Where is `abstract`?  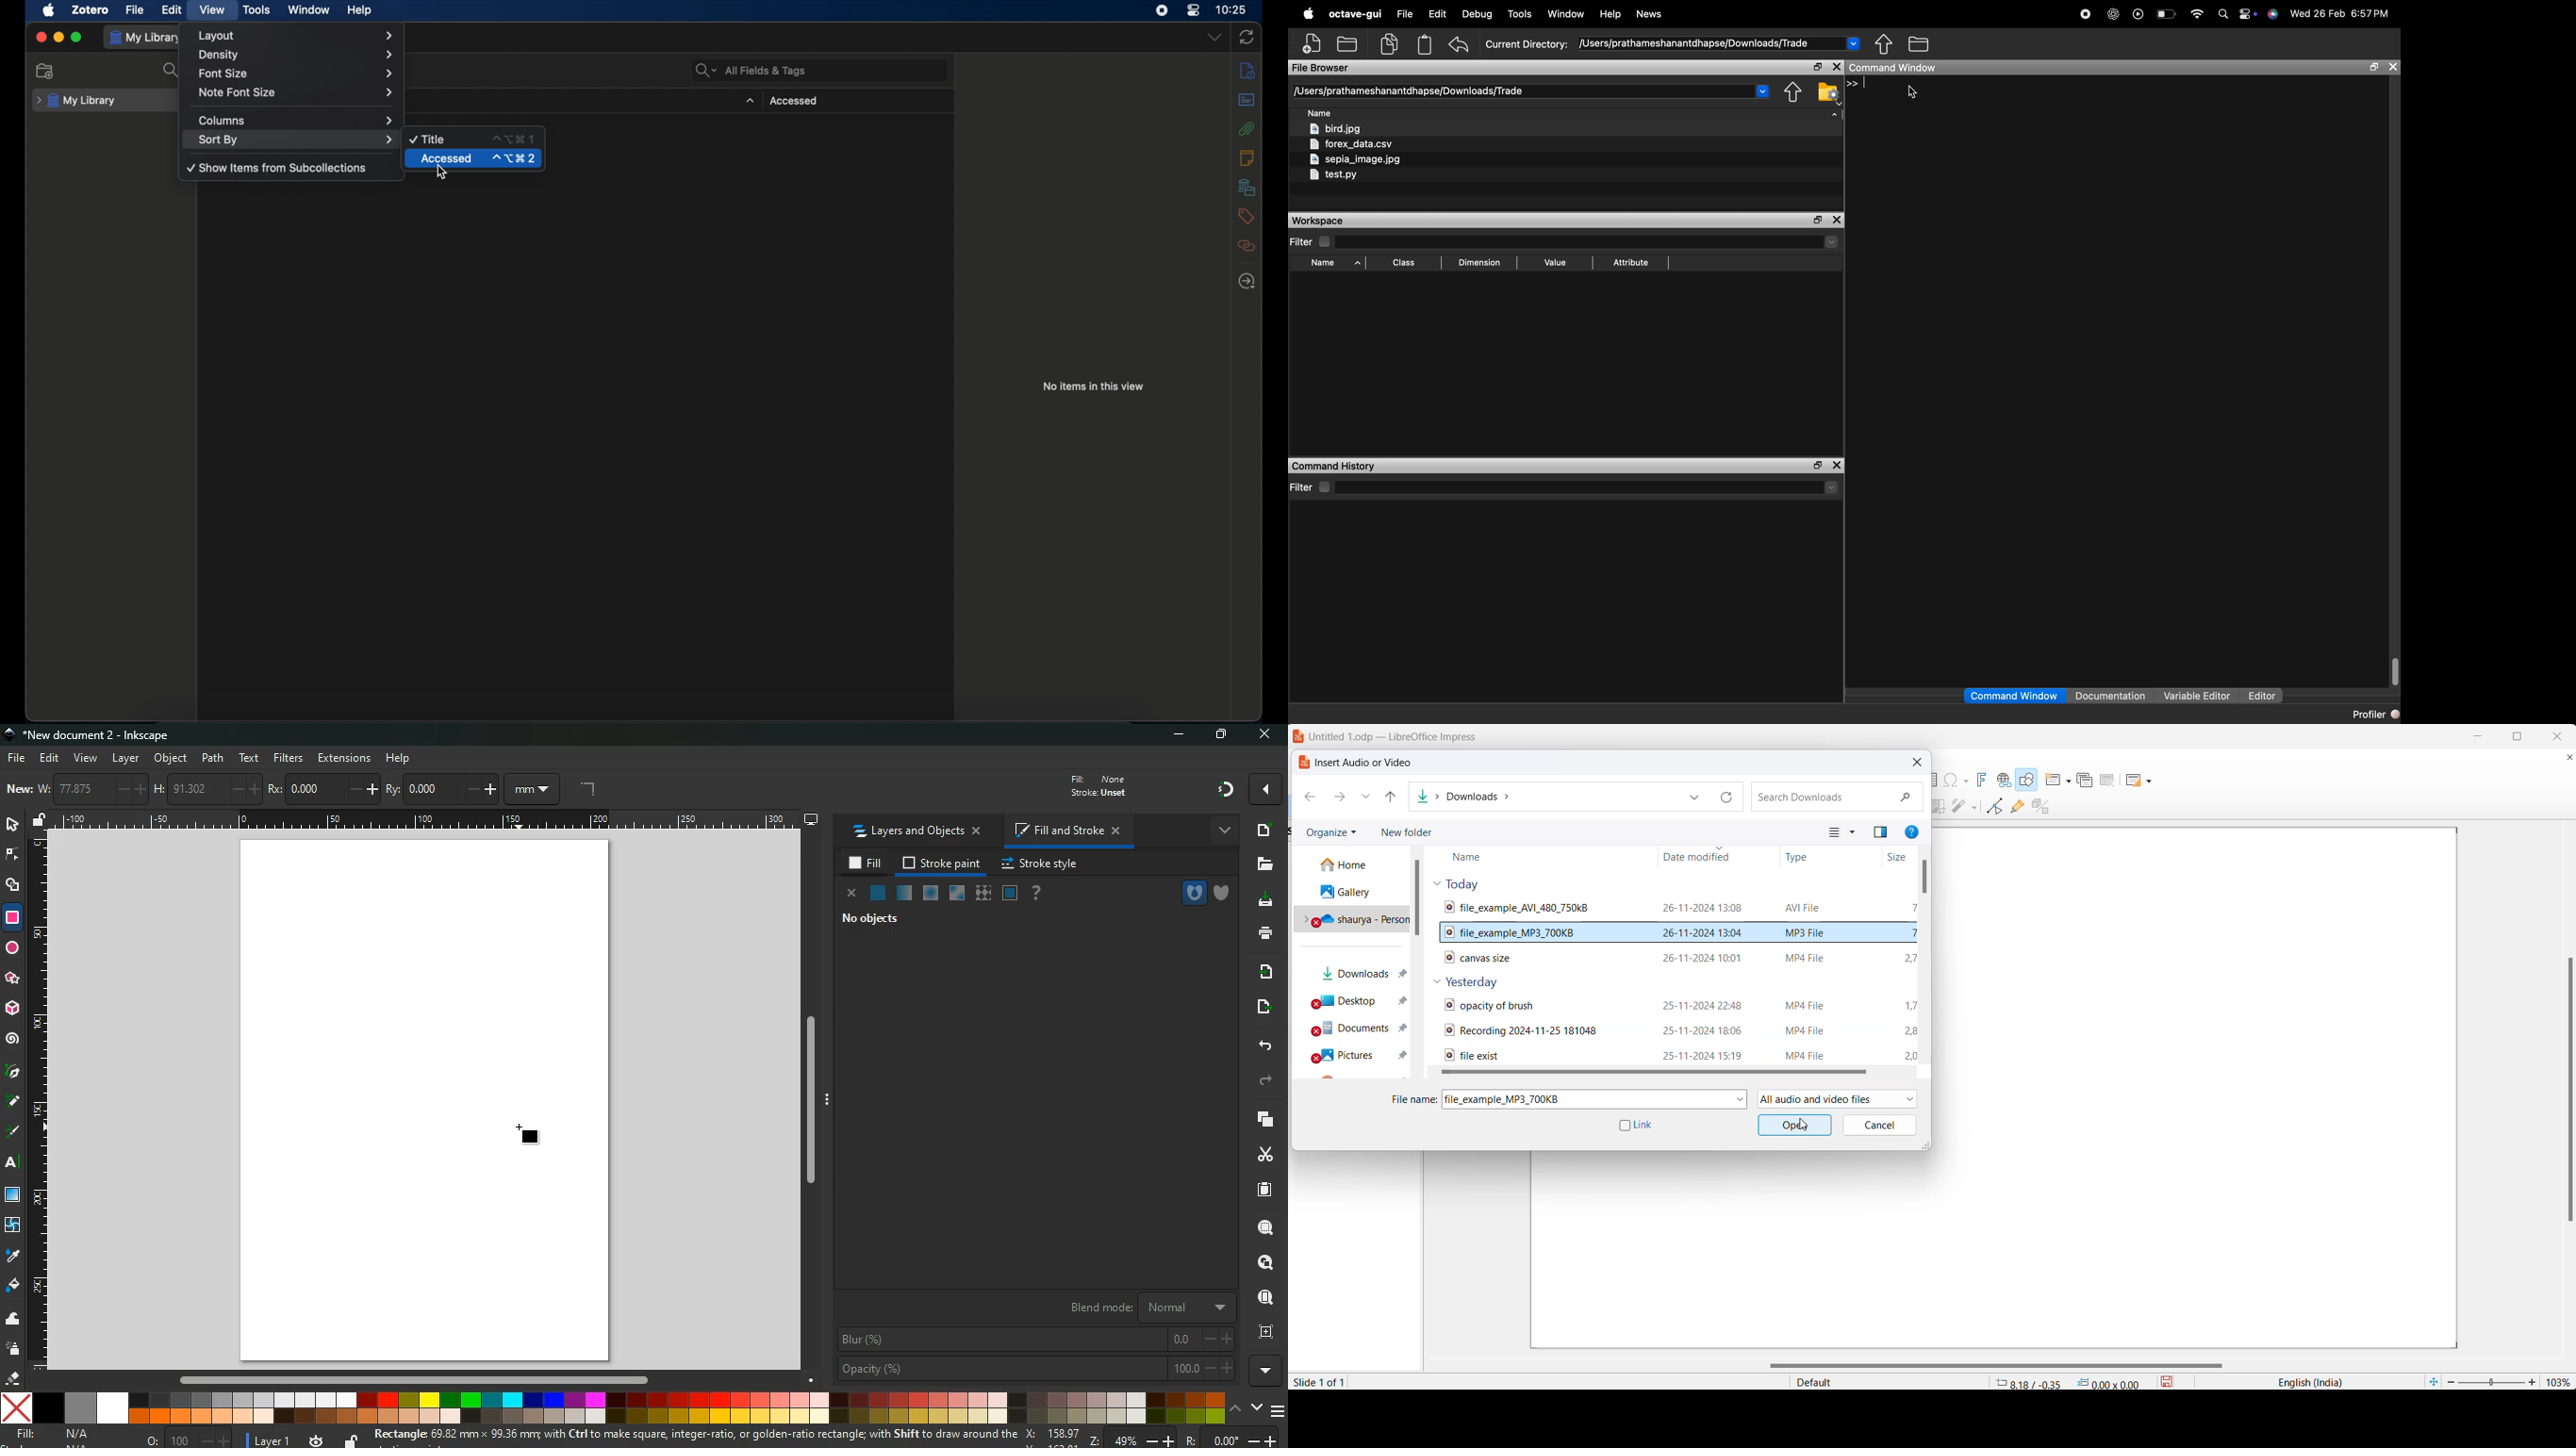
abstract is located at coordinates (1248, 100).